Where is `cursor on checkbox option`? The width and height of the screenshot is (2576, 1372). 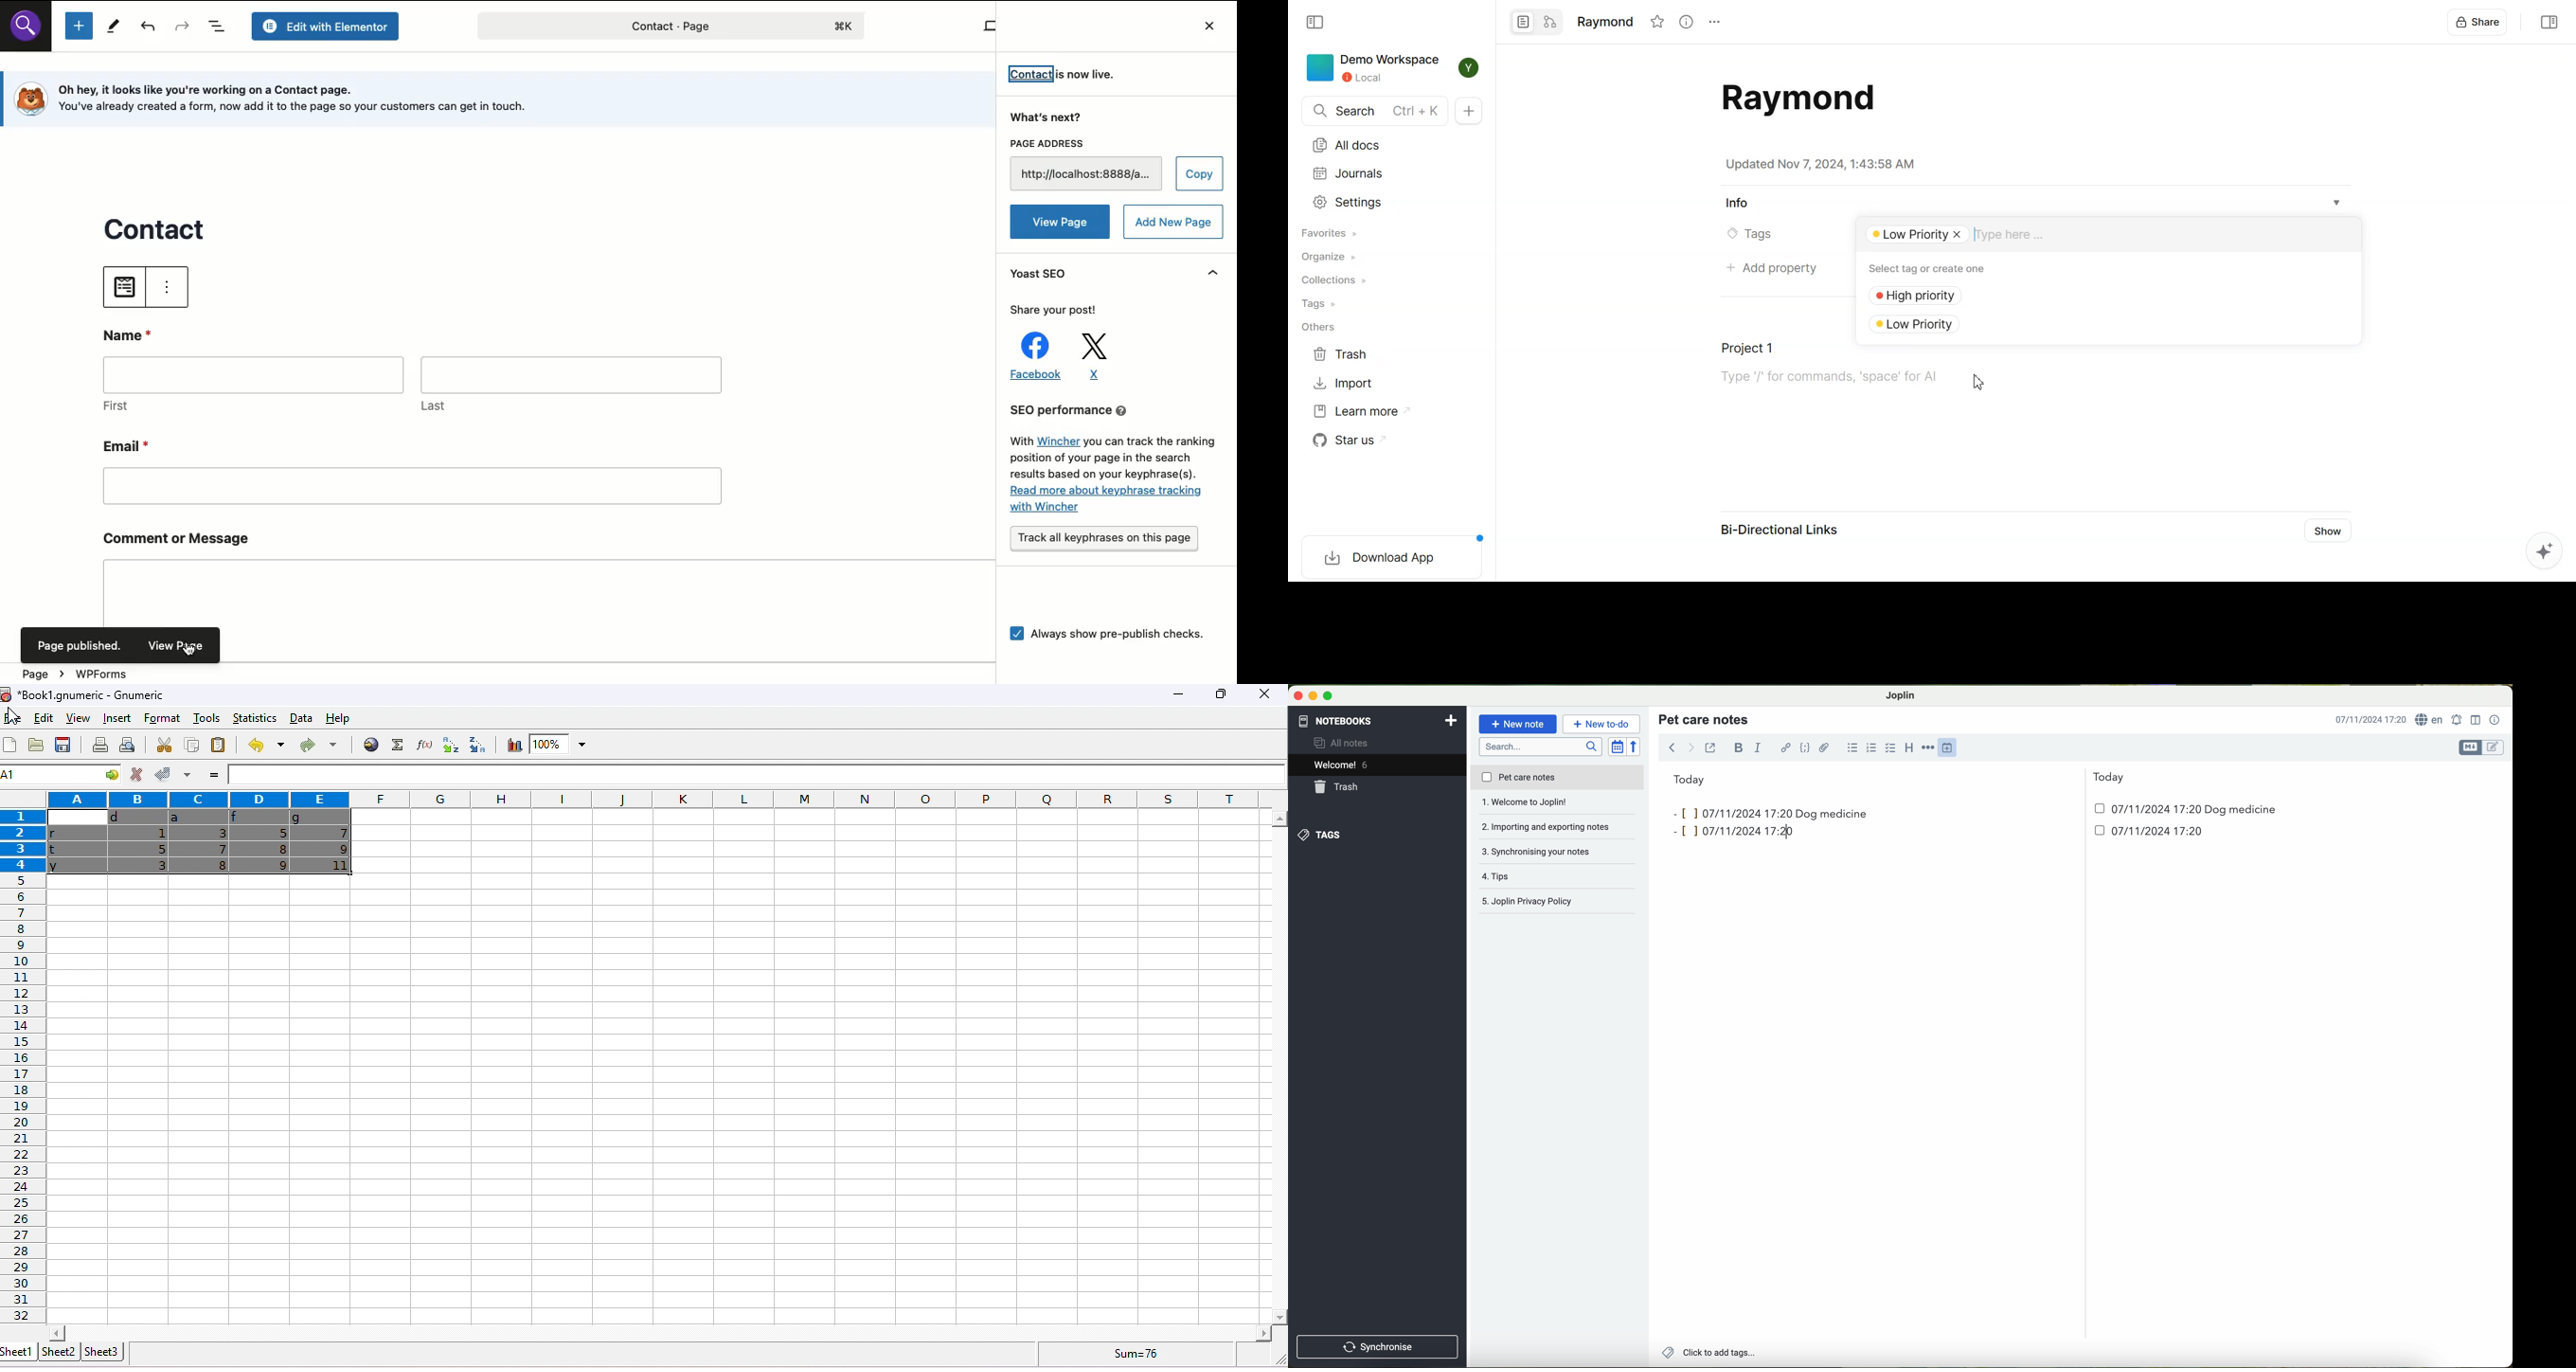 cursor on checkbox option is located at coordinates (1892, 748).